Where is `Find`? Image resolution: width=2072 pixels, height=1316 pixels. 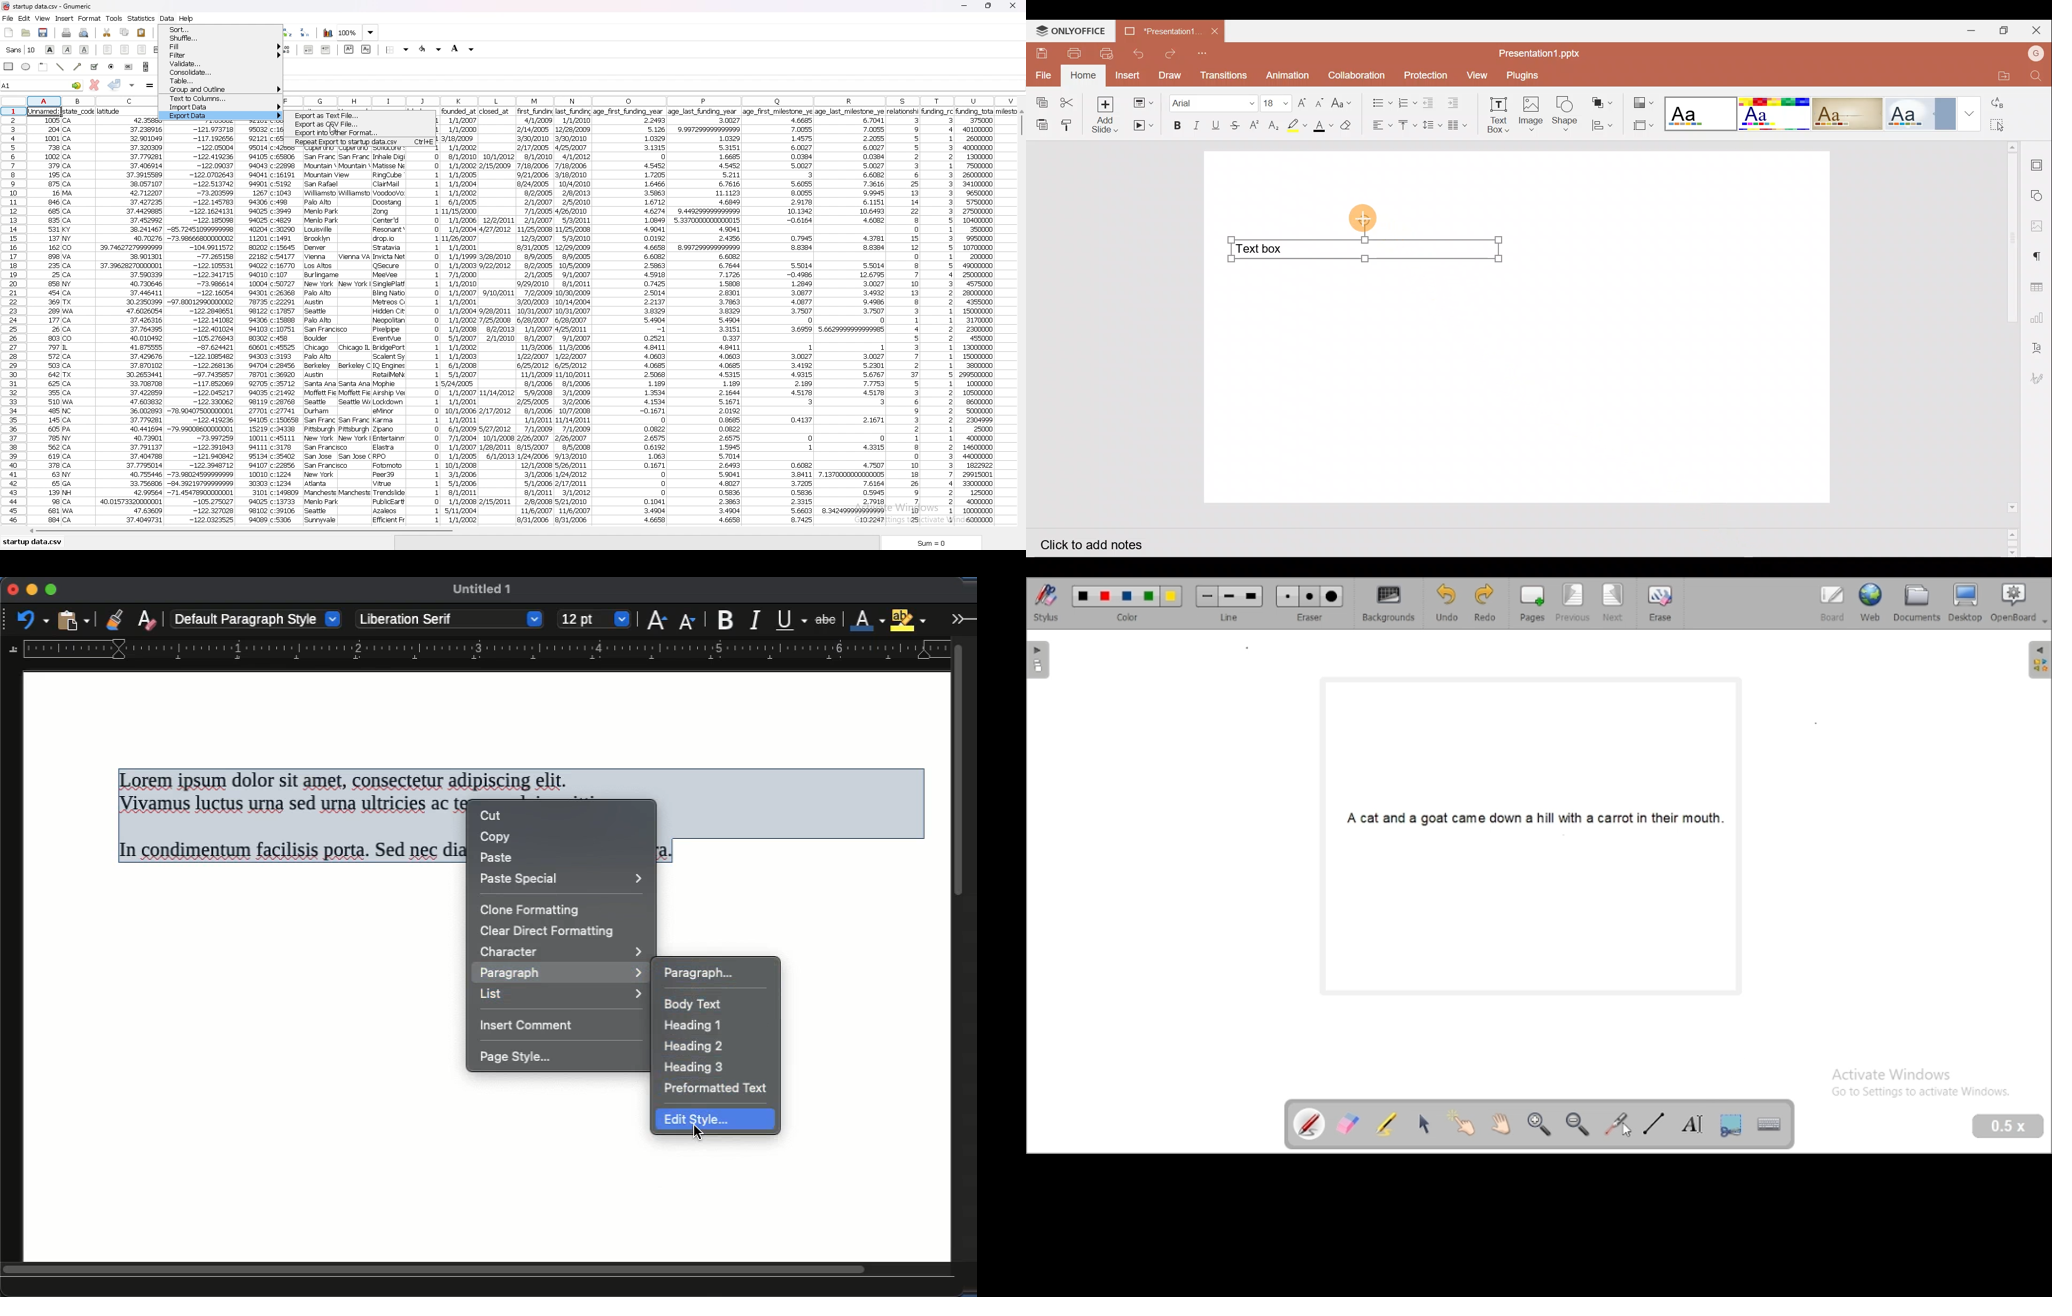 Find is located at coordinates (2036, 77).